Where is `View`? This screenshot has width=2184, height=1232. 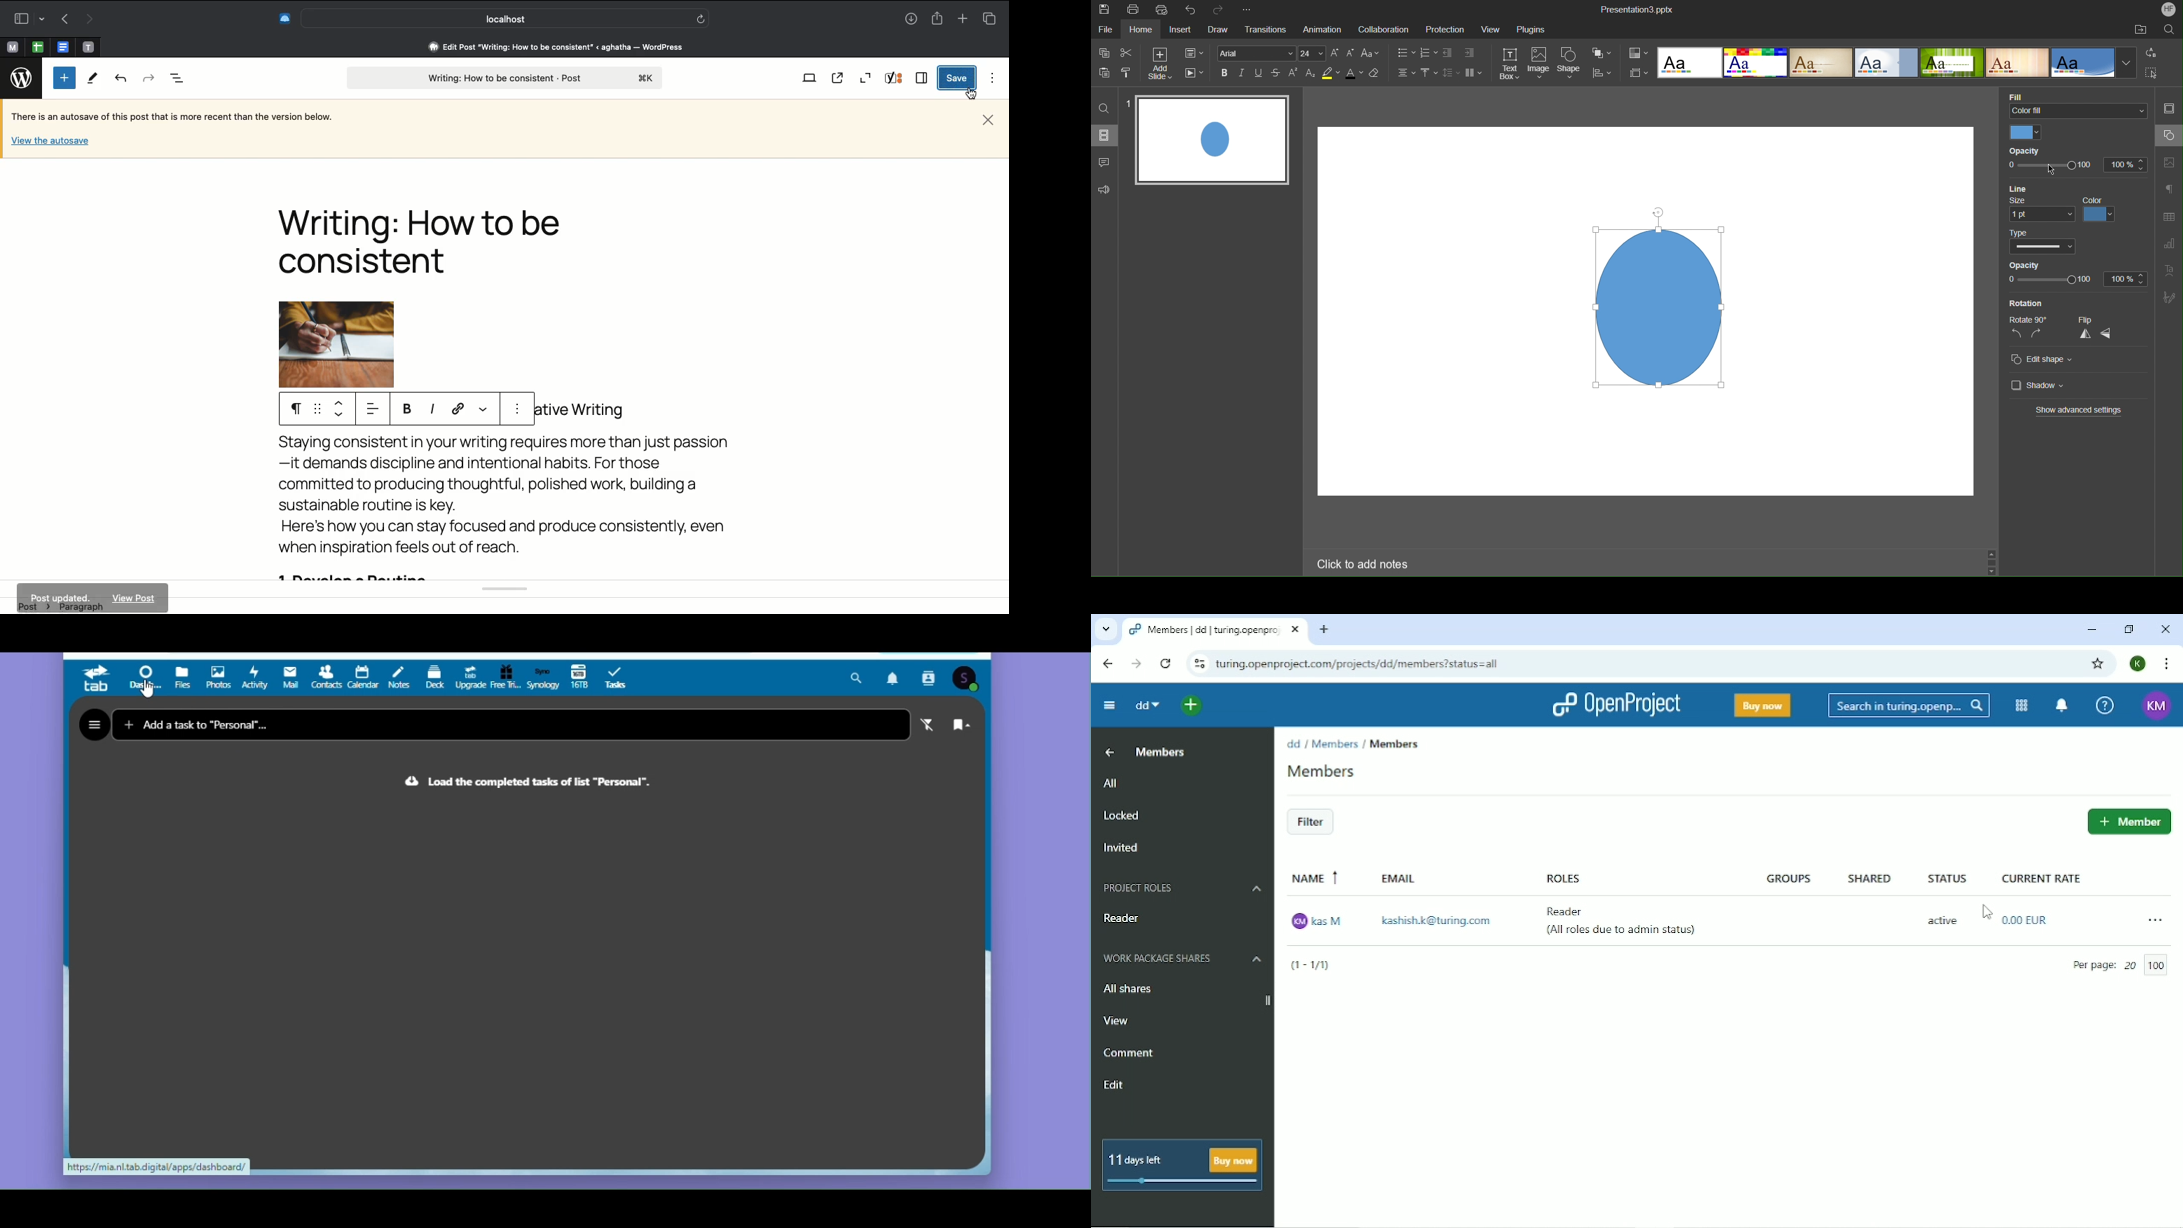
View is located at coordinates (1119, 1021).